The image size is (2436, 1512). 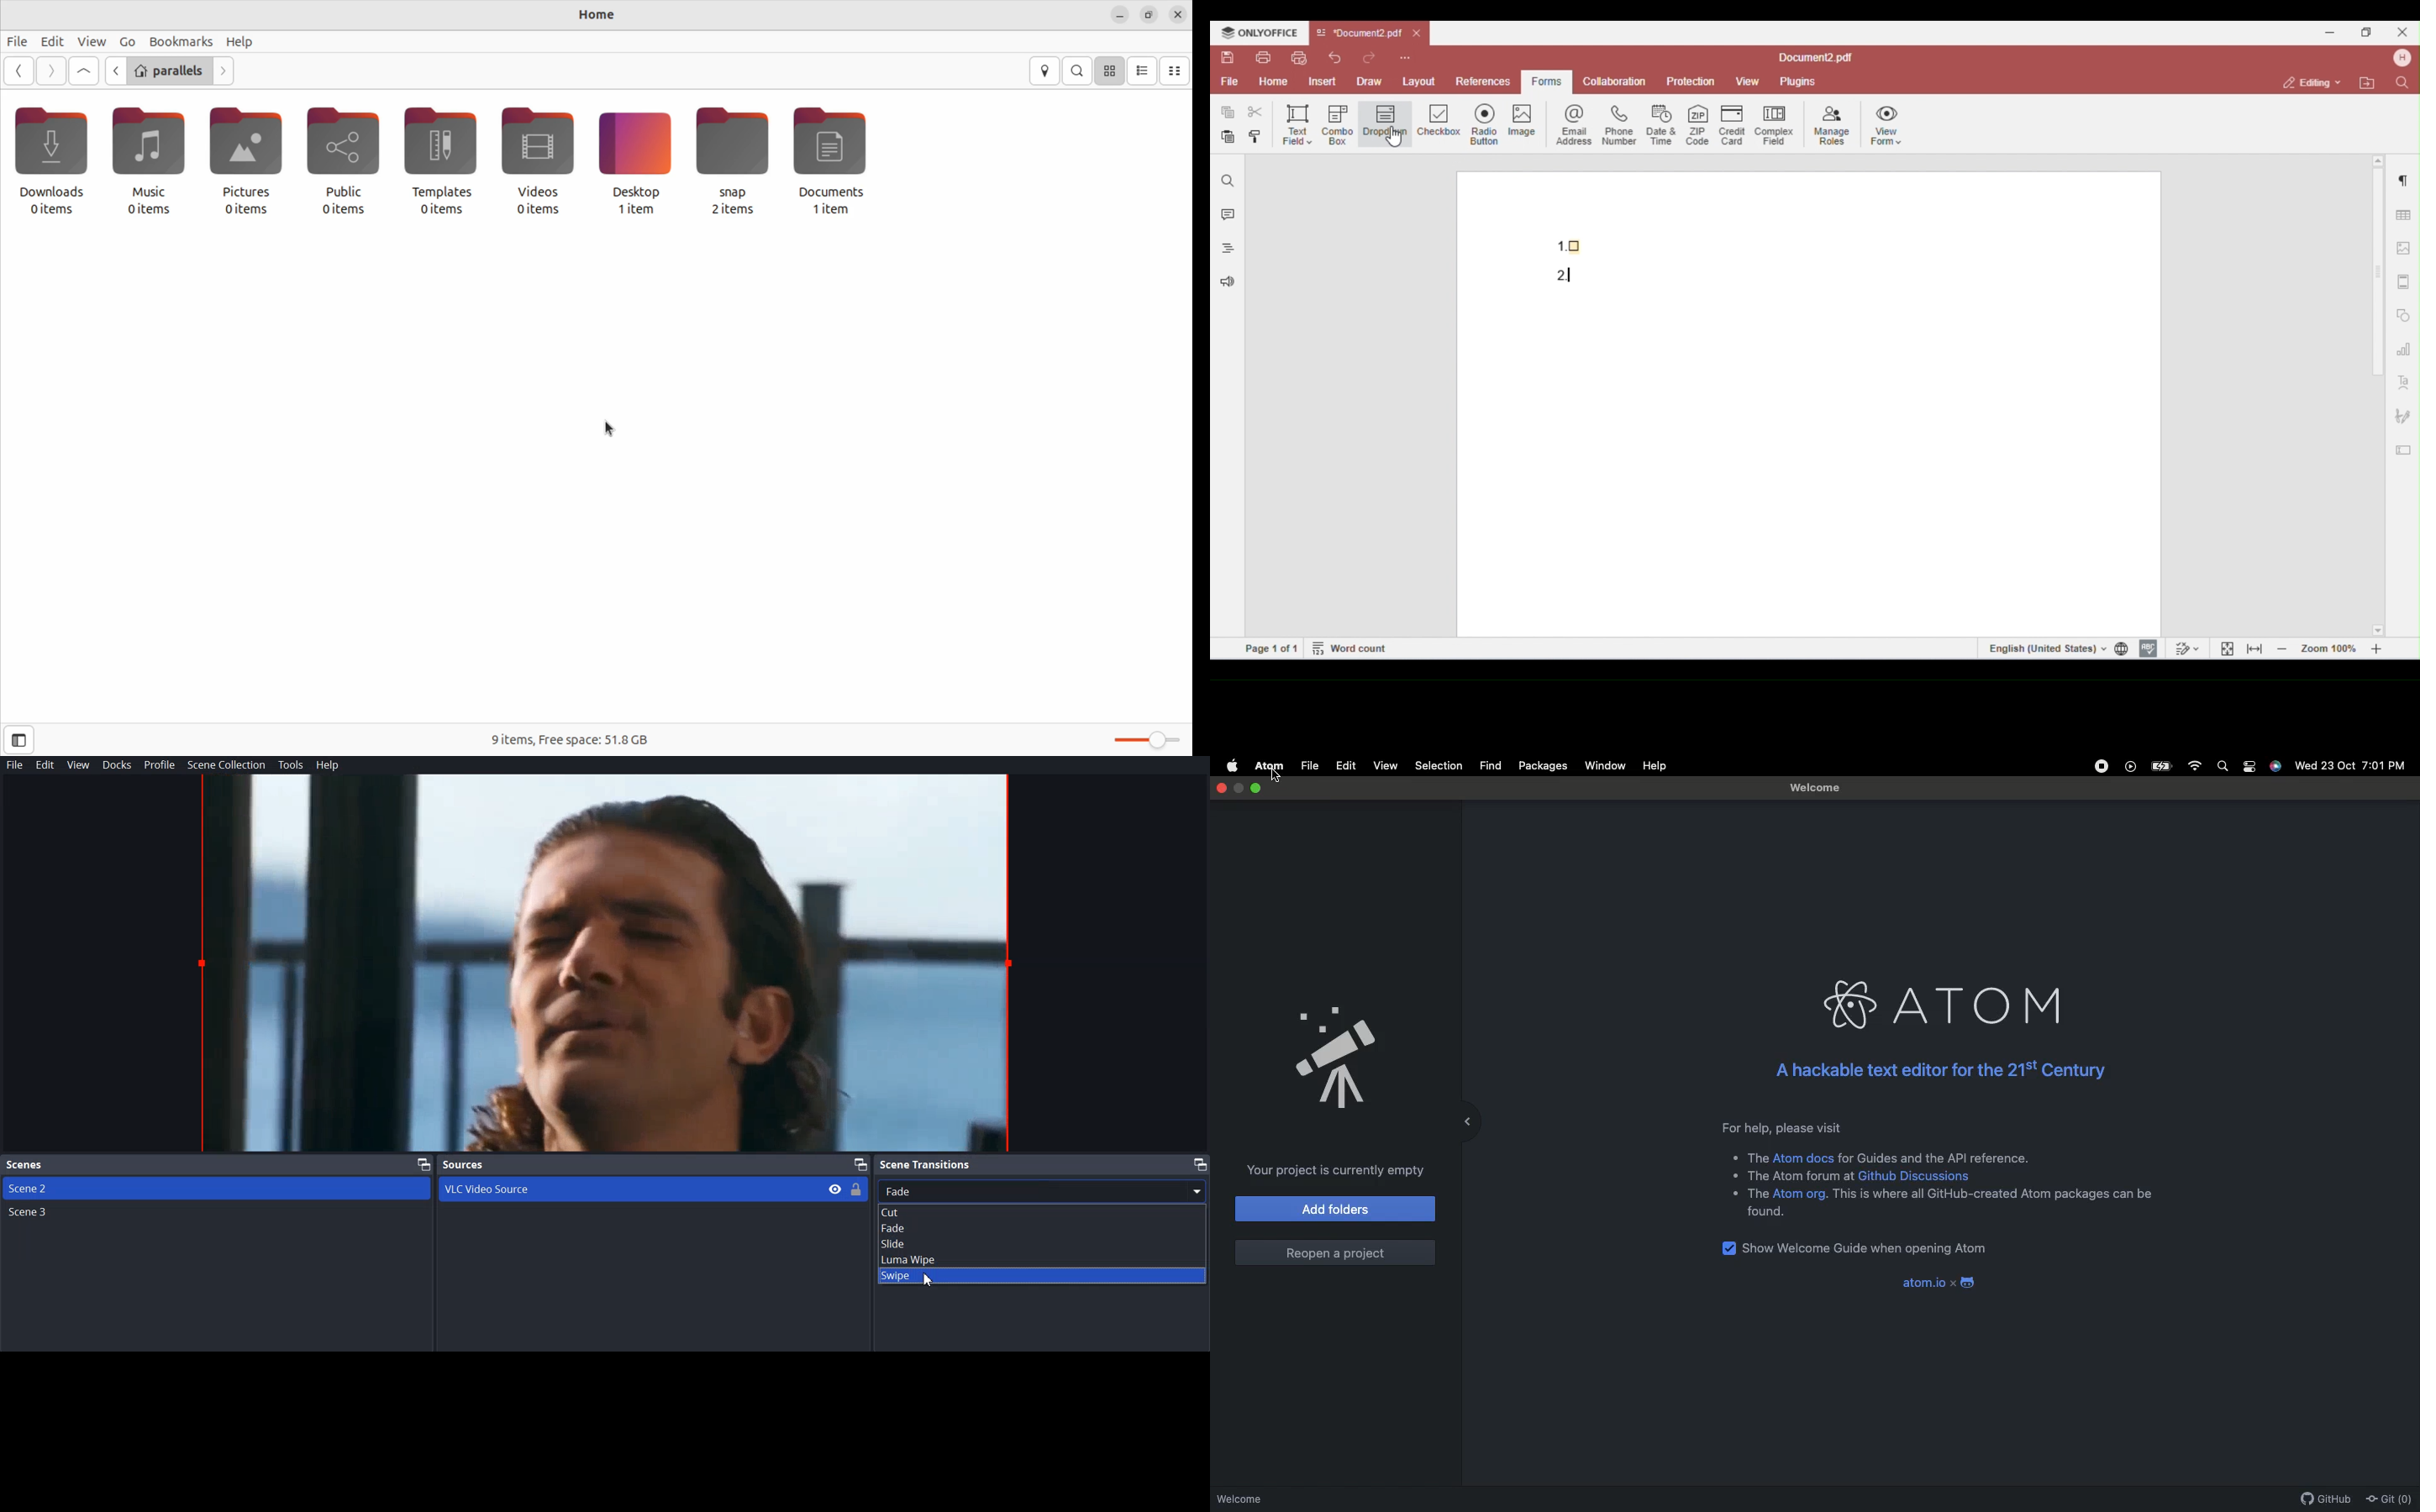 I want to click on Scene 2, so click(x=217, y=1188).